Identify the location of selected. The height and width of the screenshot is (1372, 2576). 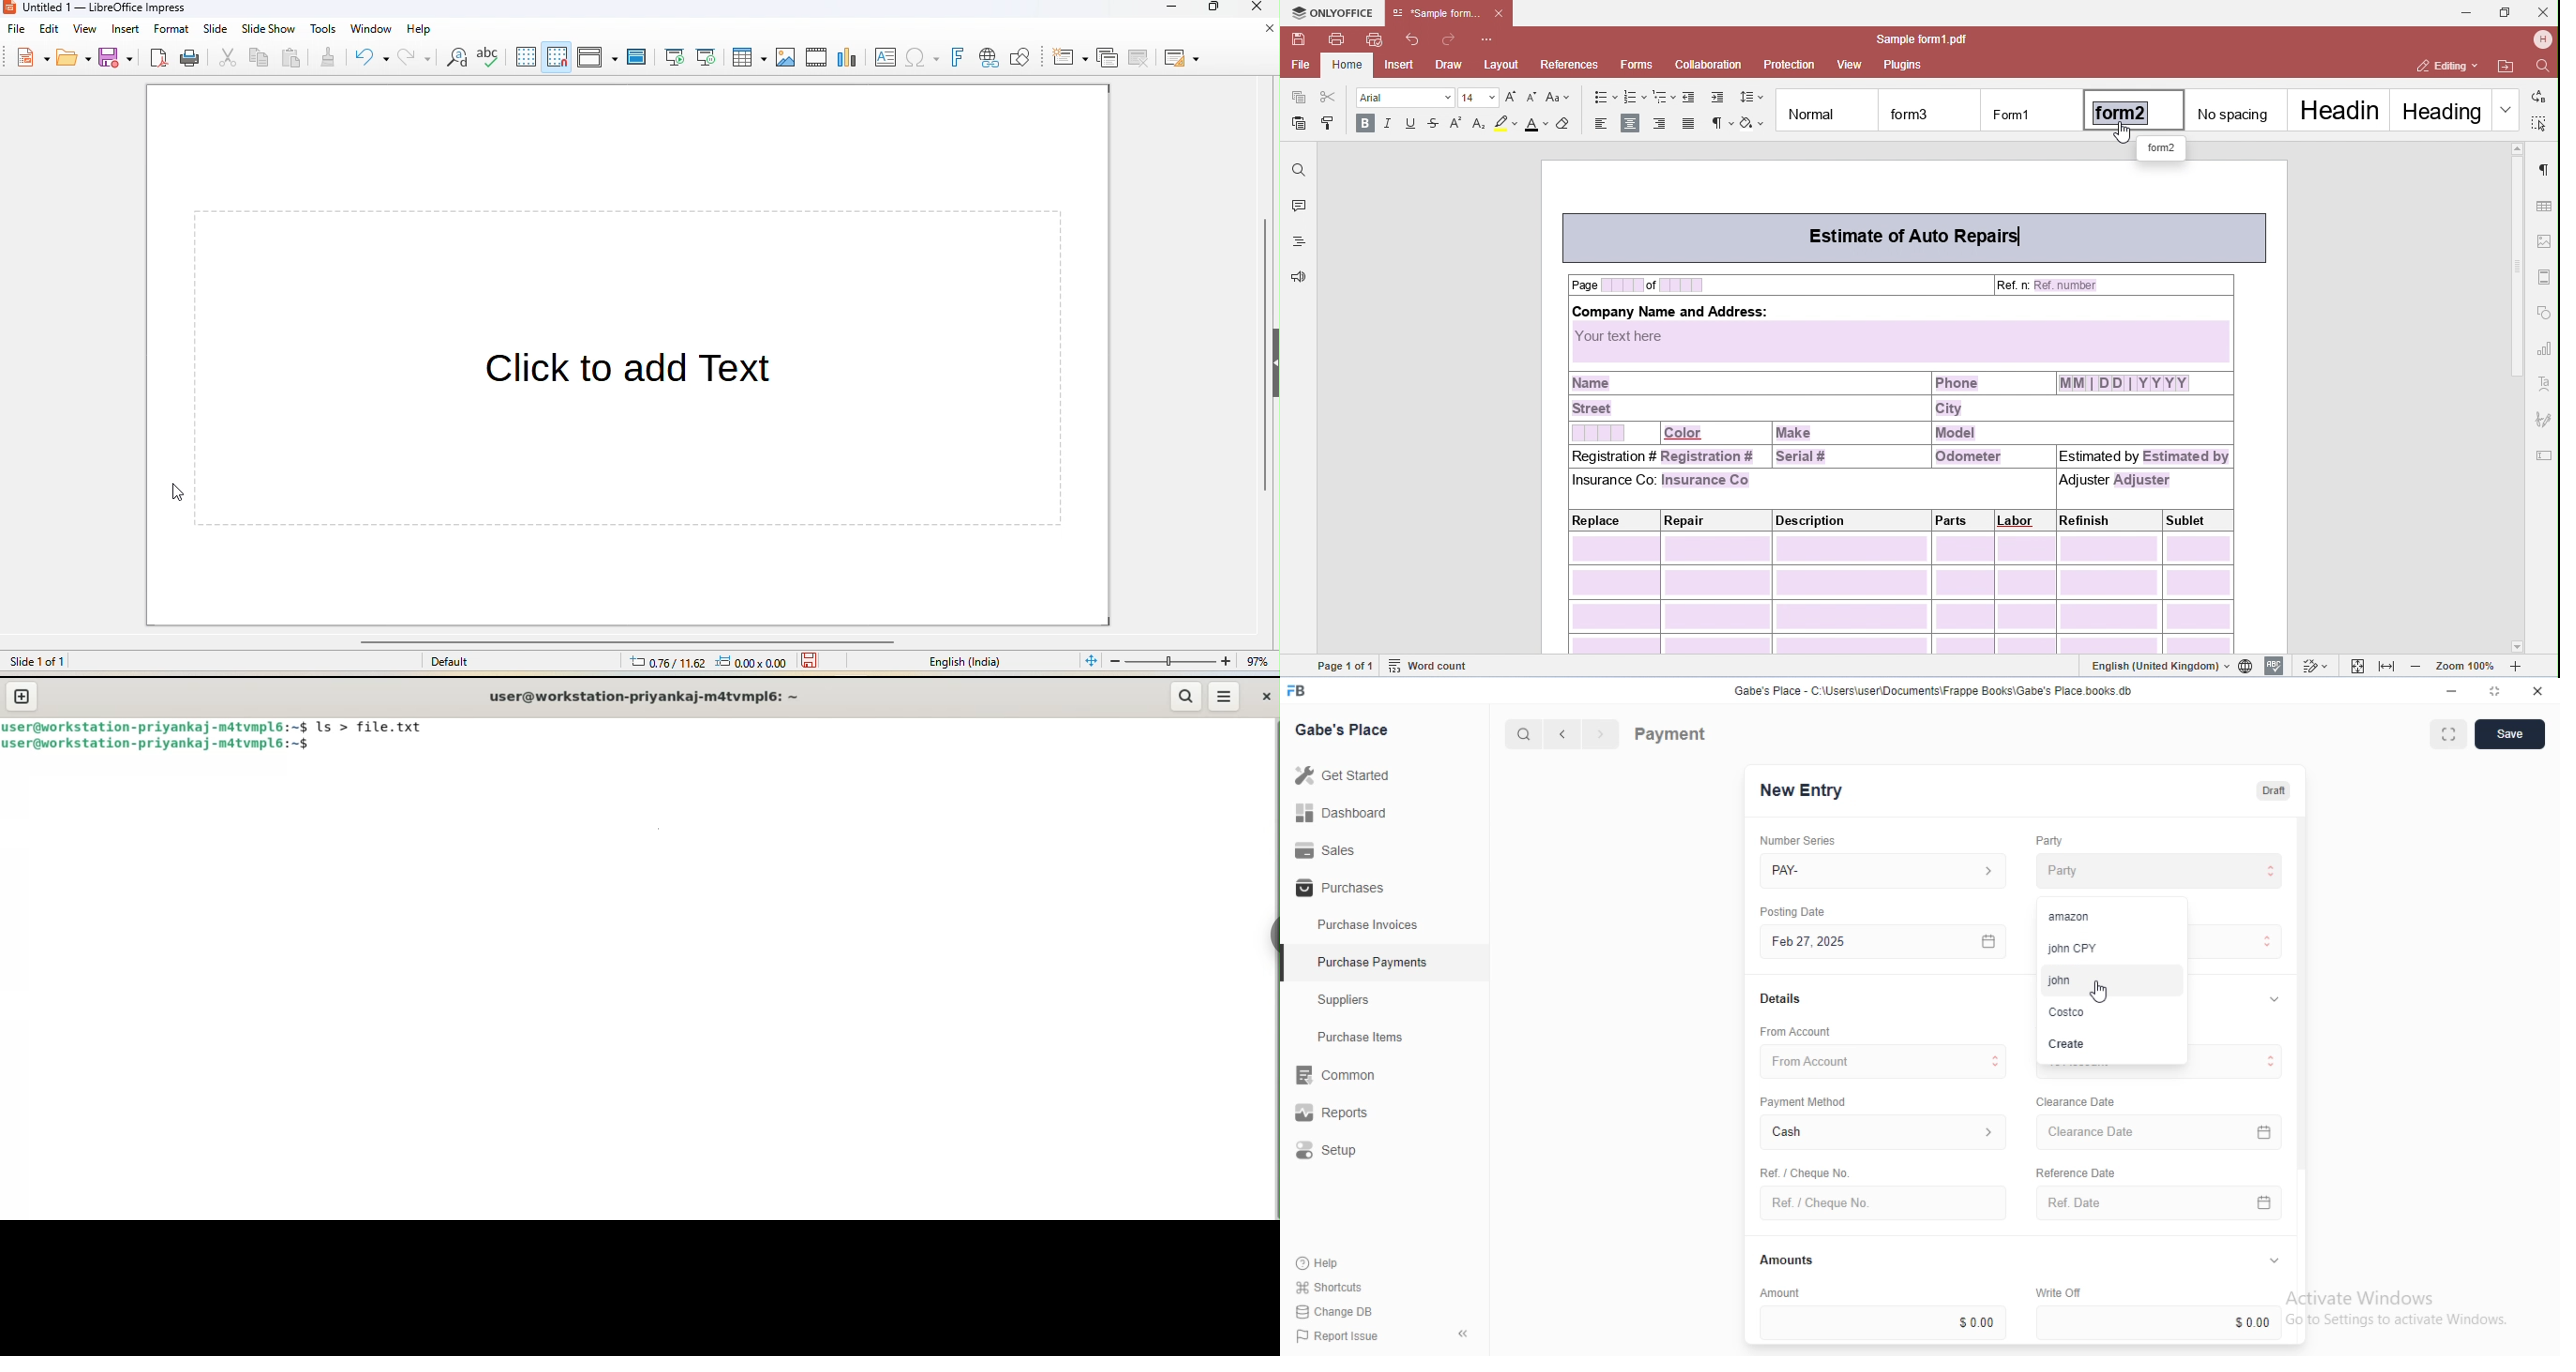
(1288, 965).